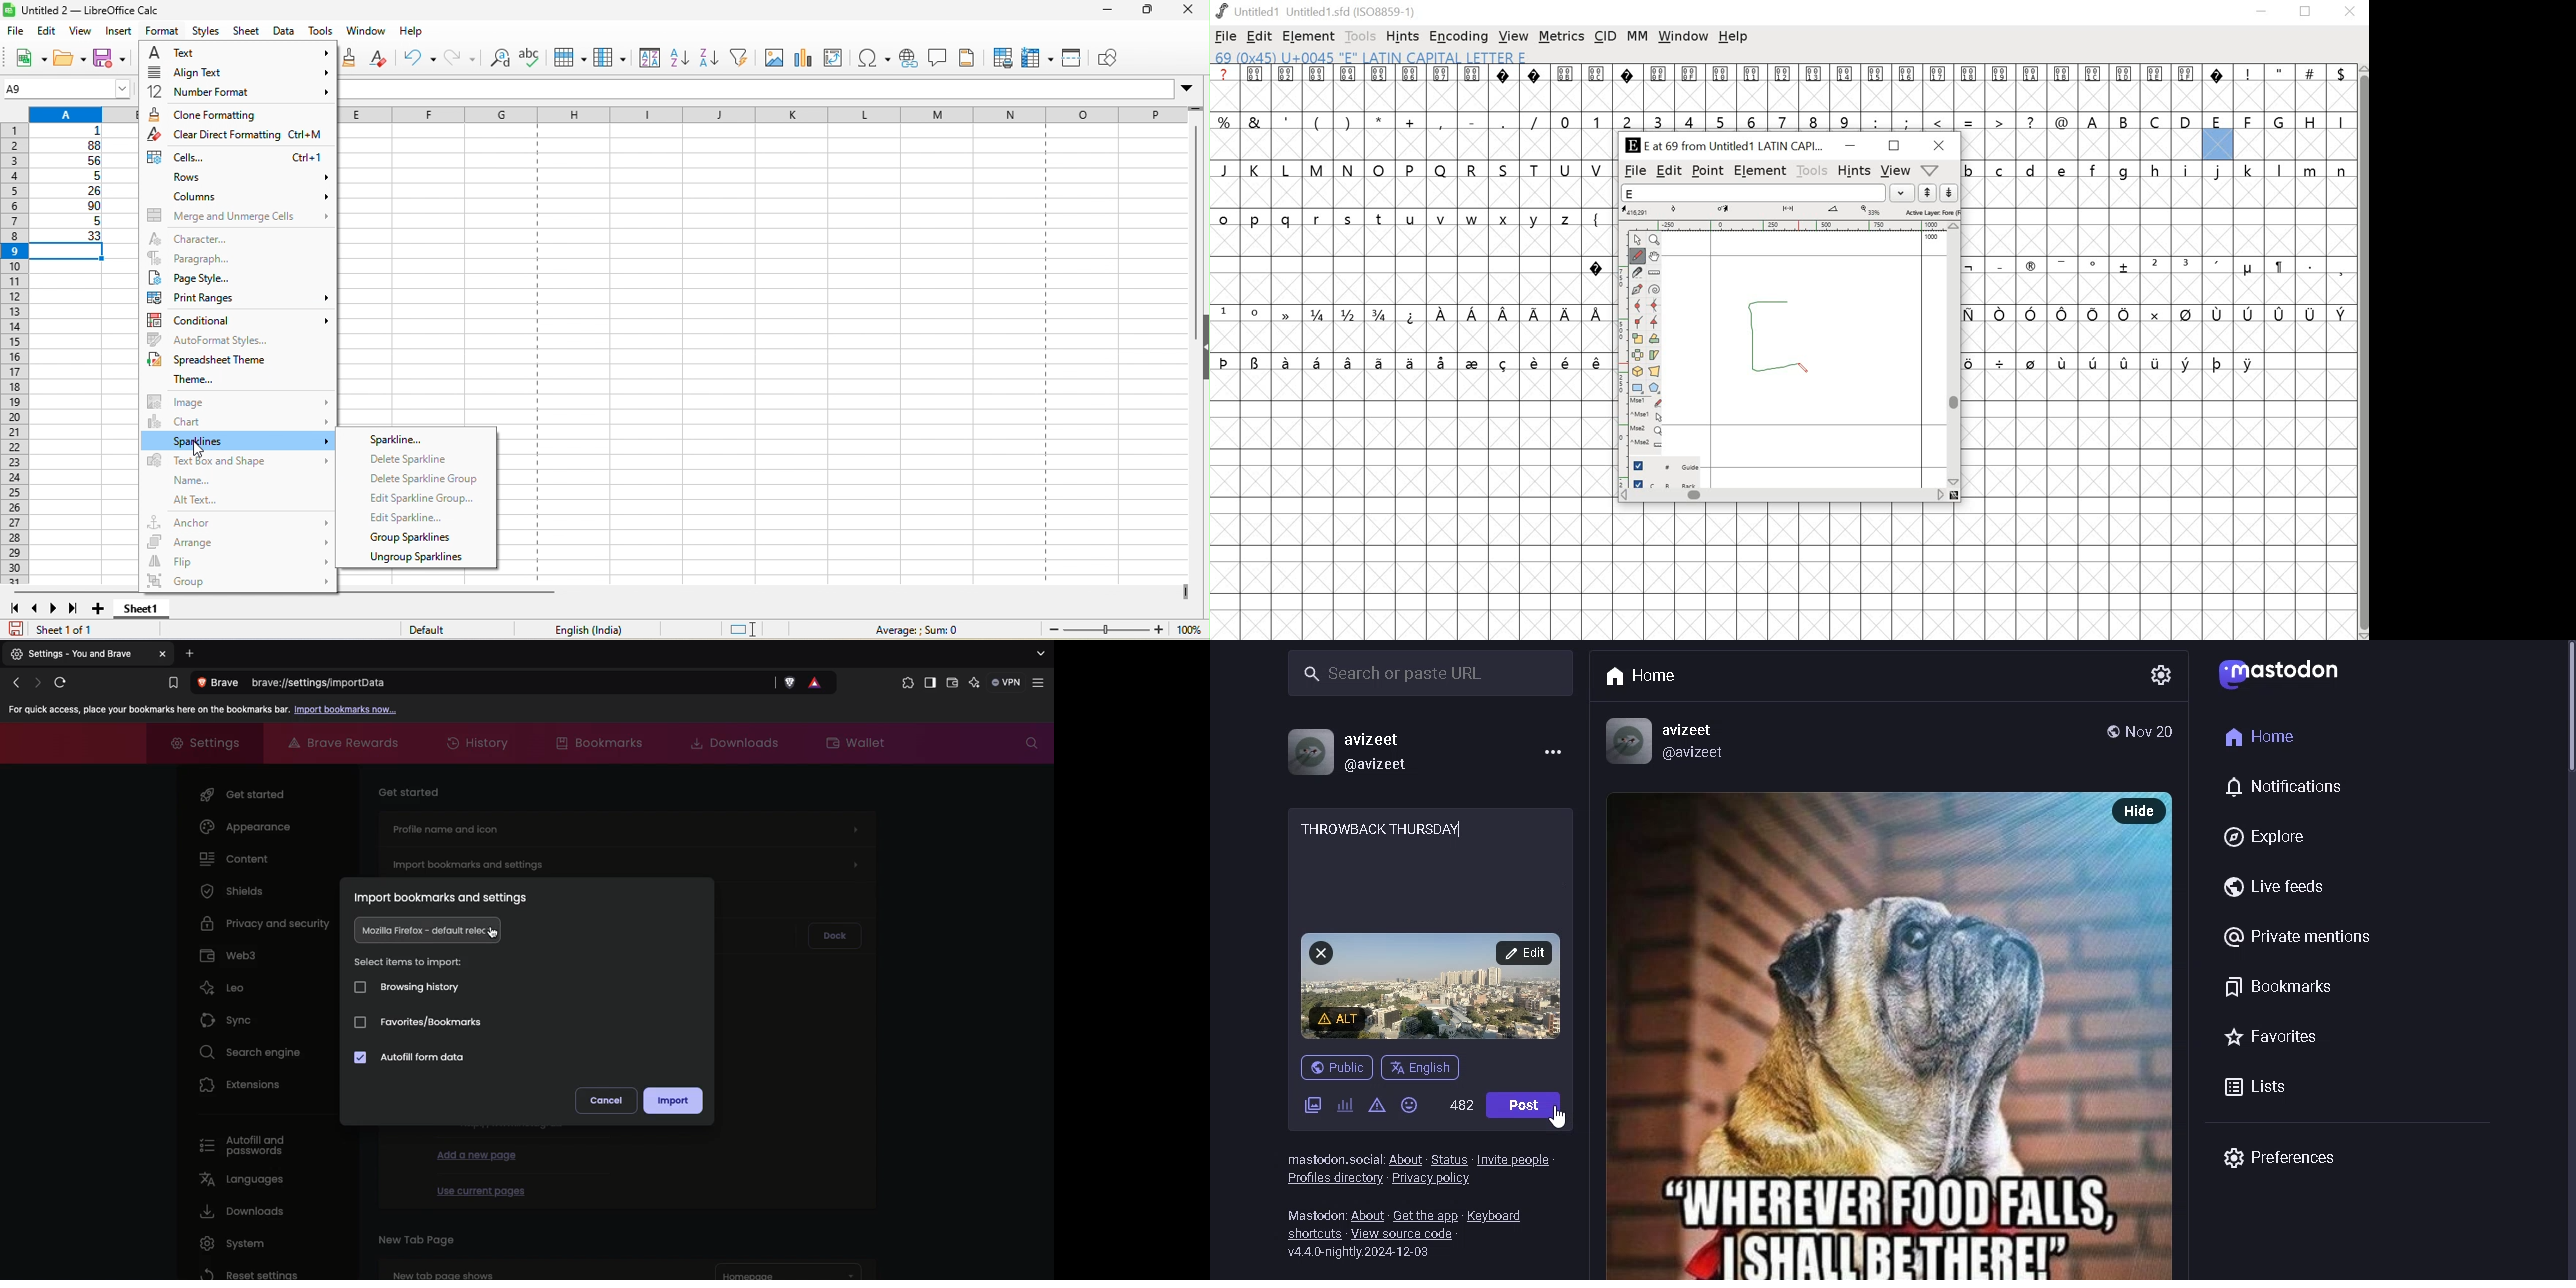 The image size is (2576, 1288). What do you see at coordinates (70, 191) in the screenshot?
I see `26` at bounding box center [70, 191].